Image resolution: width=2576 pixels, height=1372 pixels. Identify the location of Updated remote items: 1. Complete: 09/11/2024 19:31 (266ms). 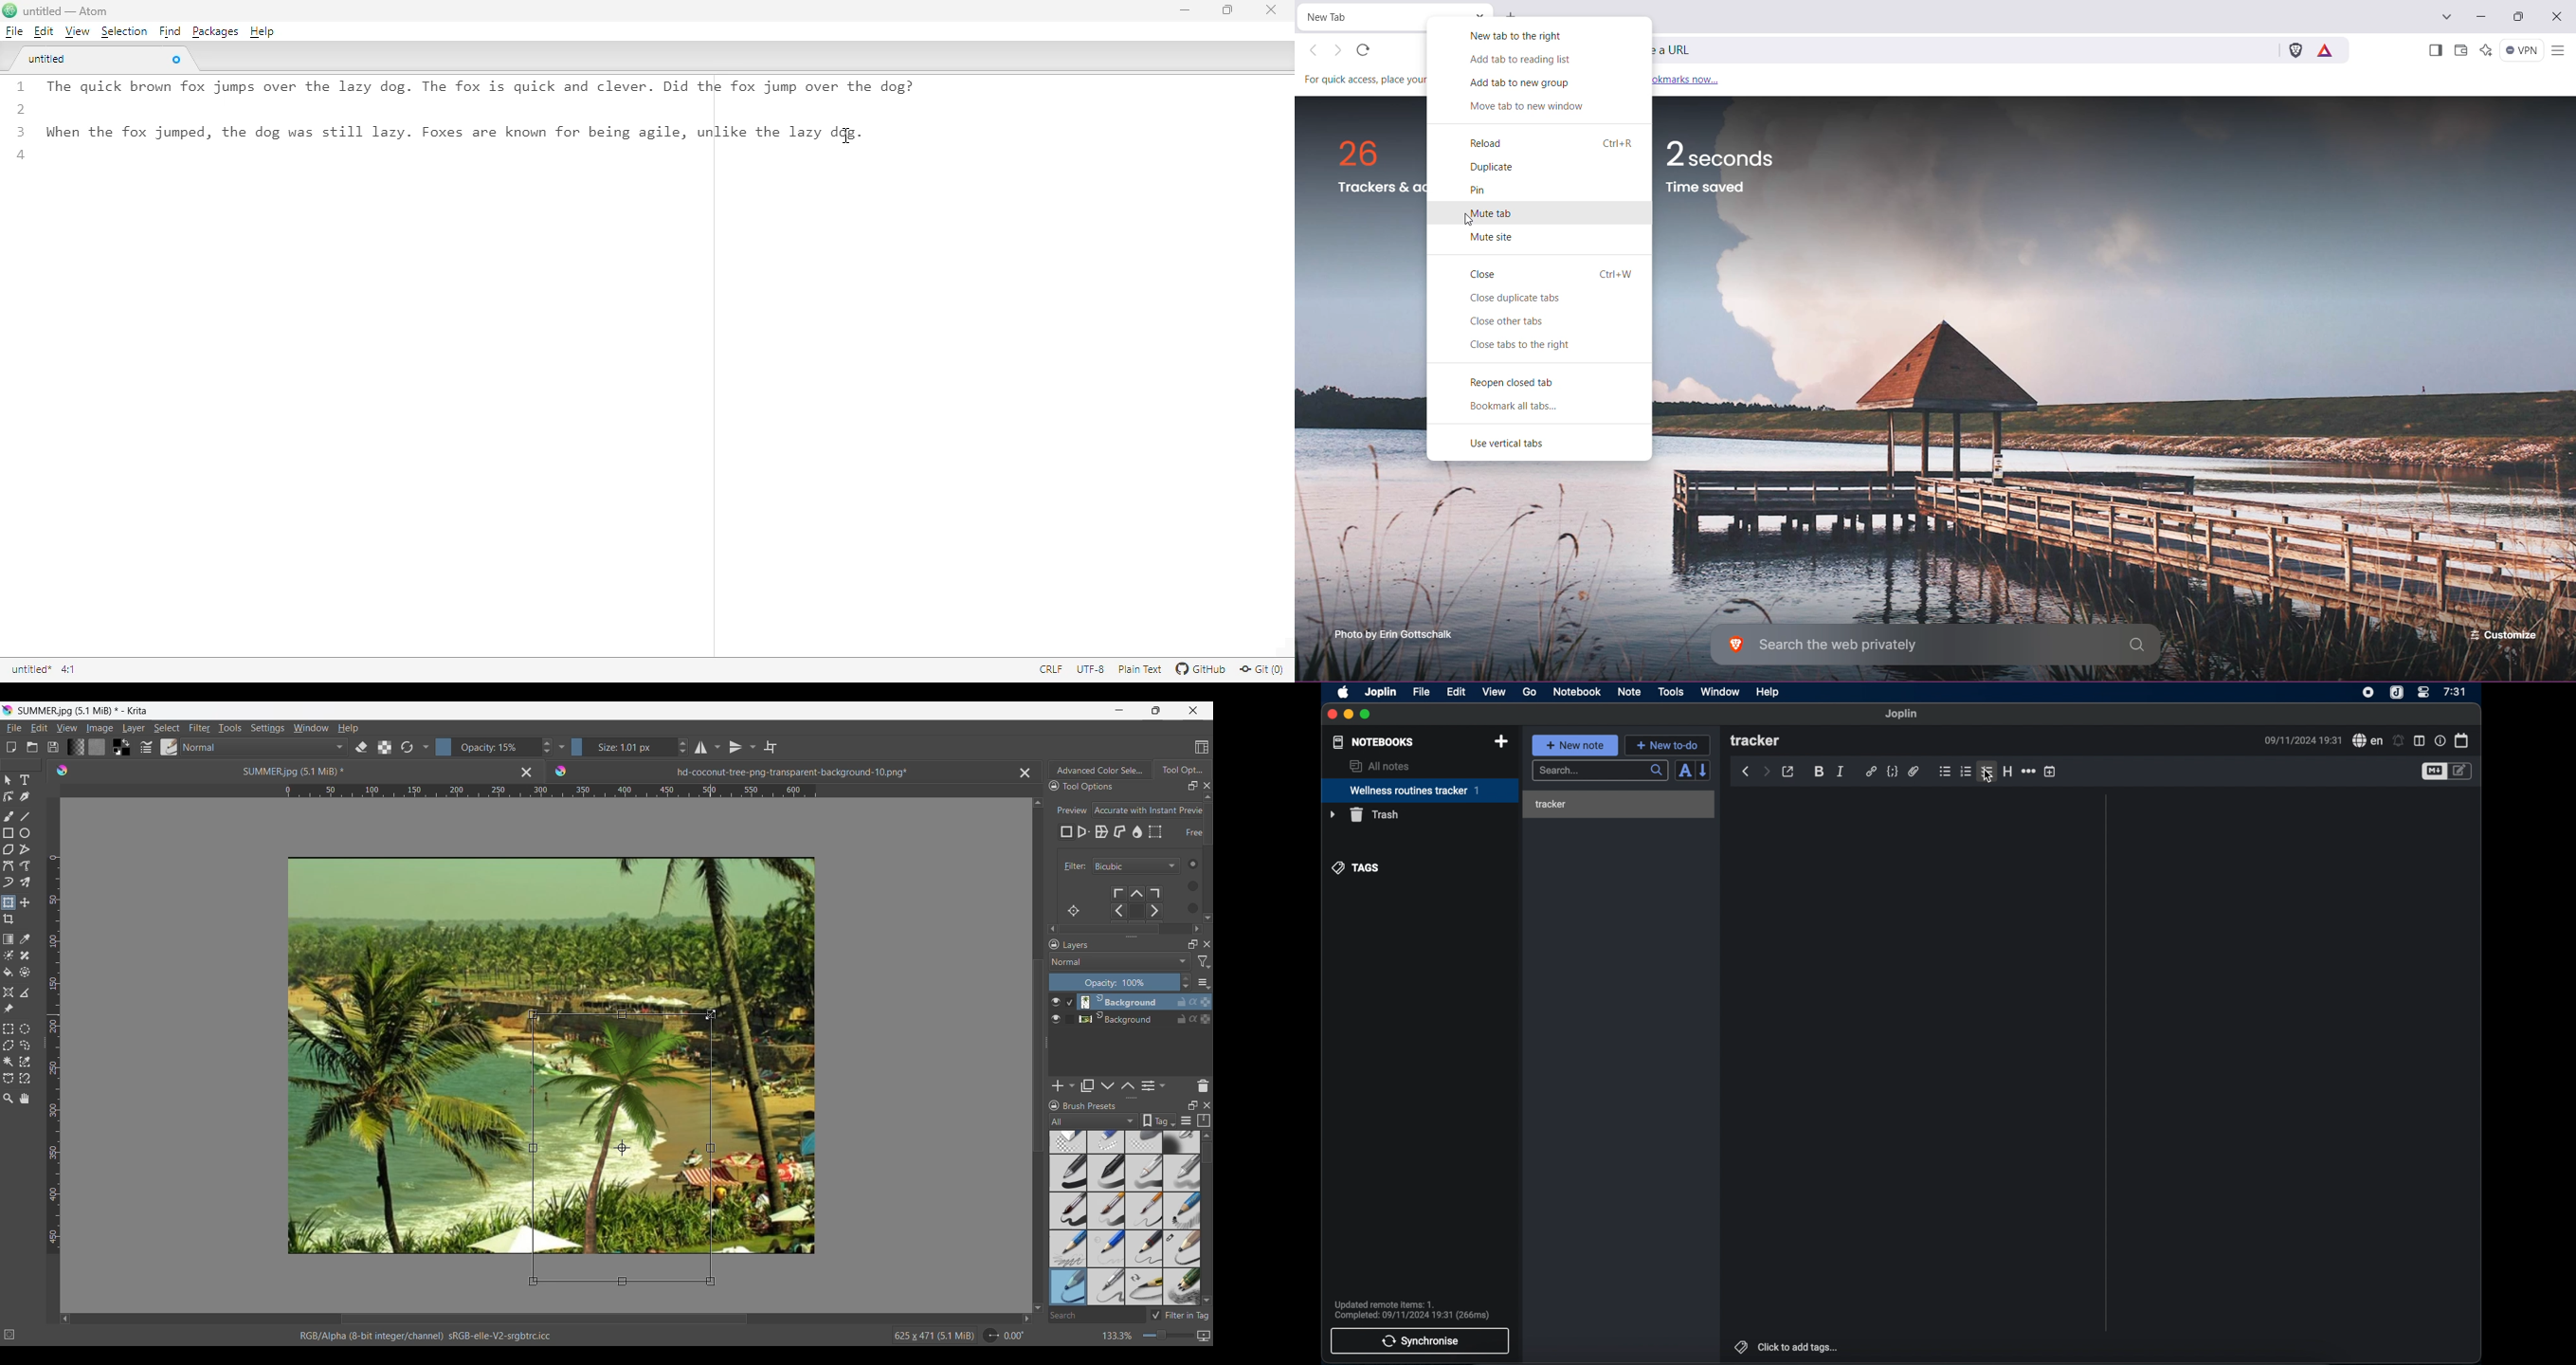
(1417, 1308).